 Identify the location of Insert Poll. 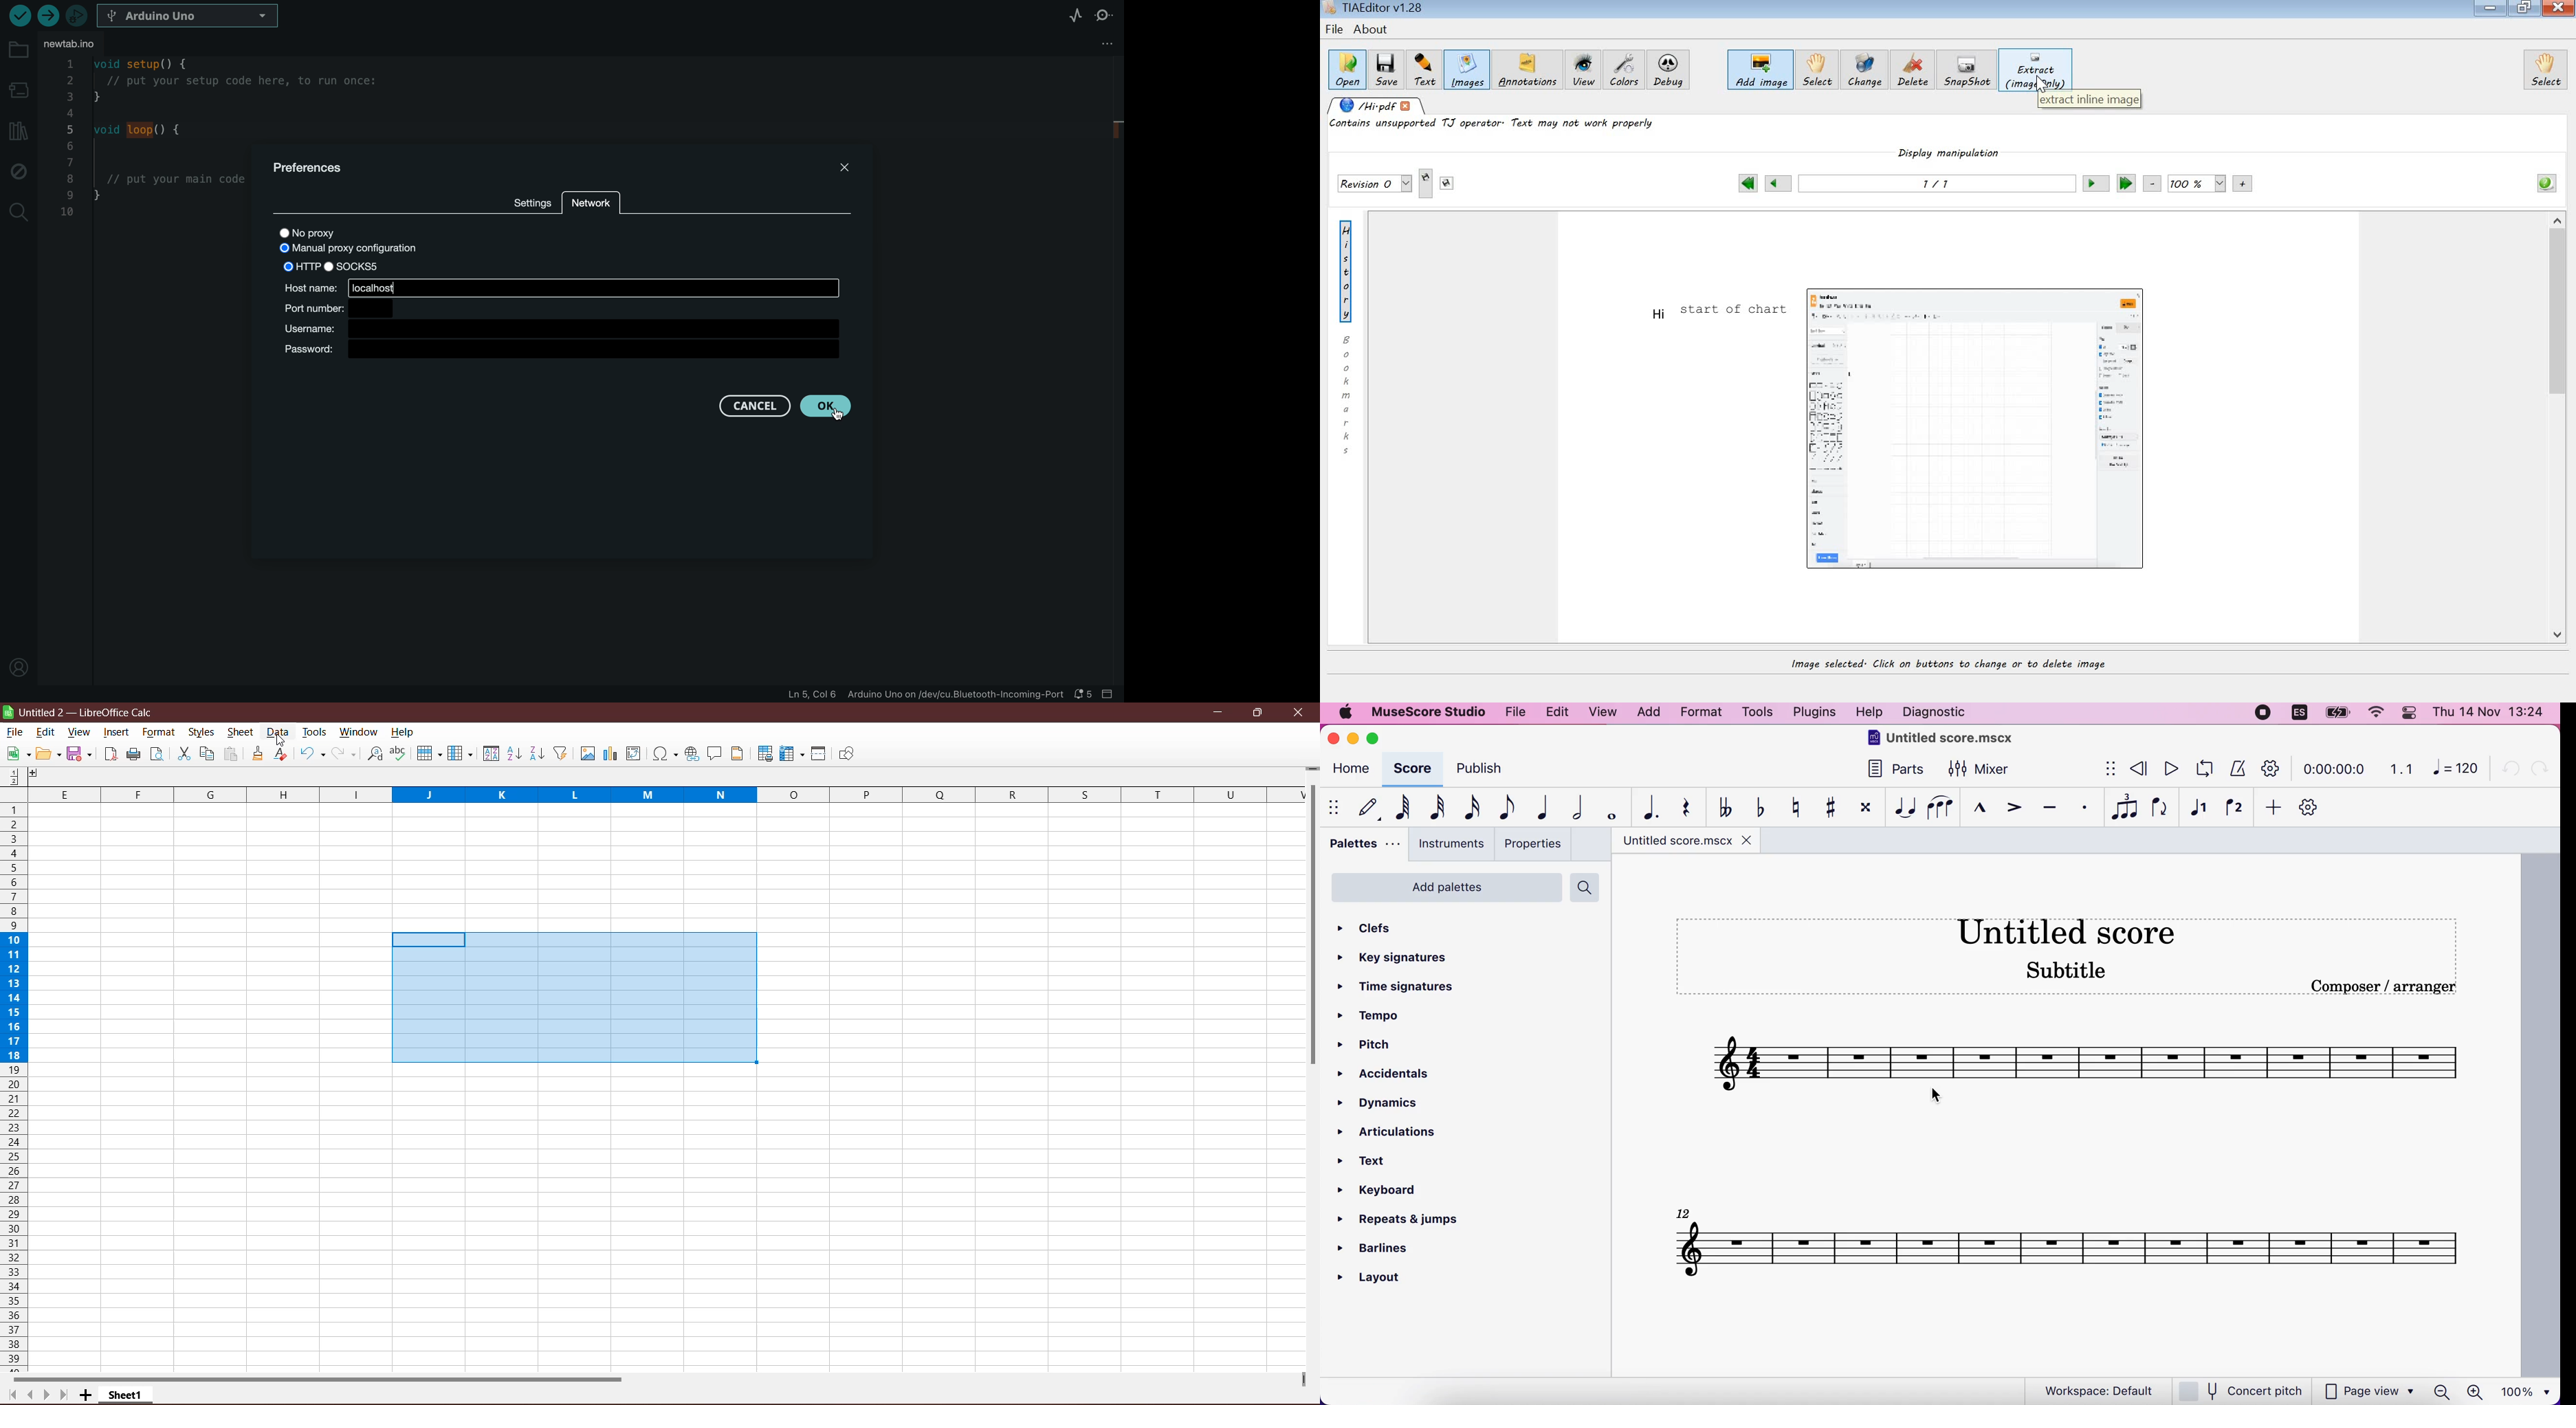
(610, 753).